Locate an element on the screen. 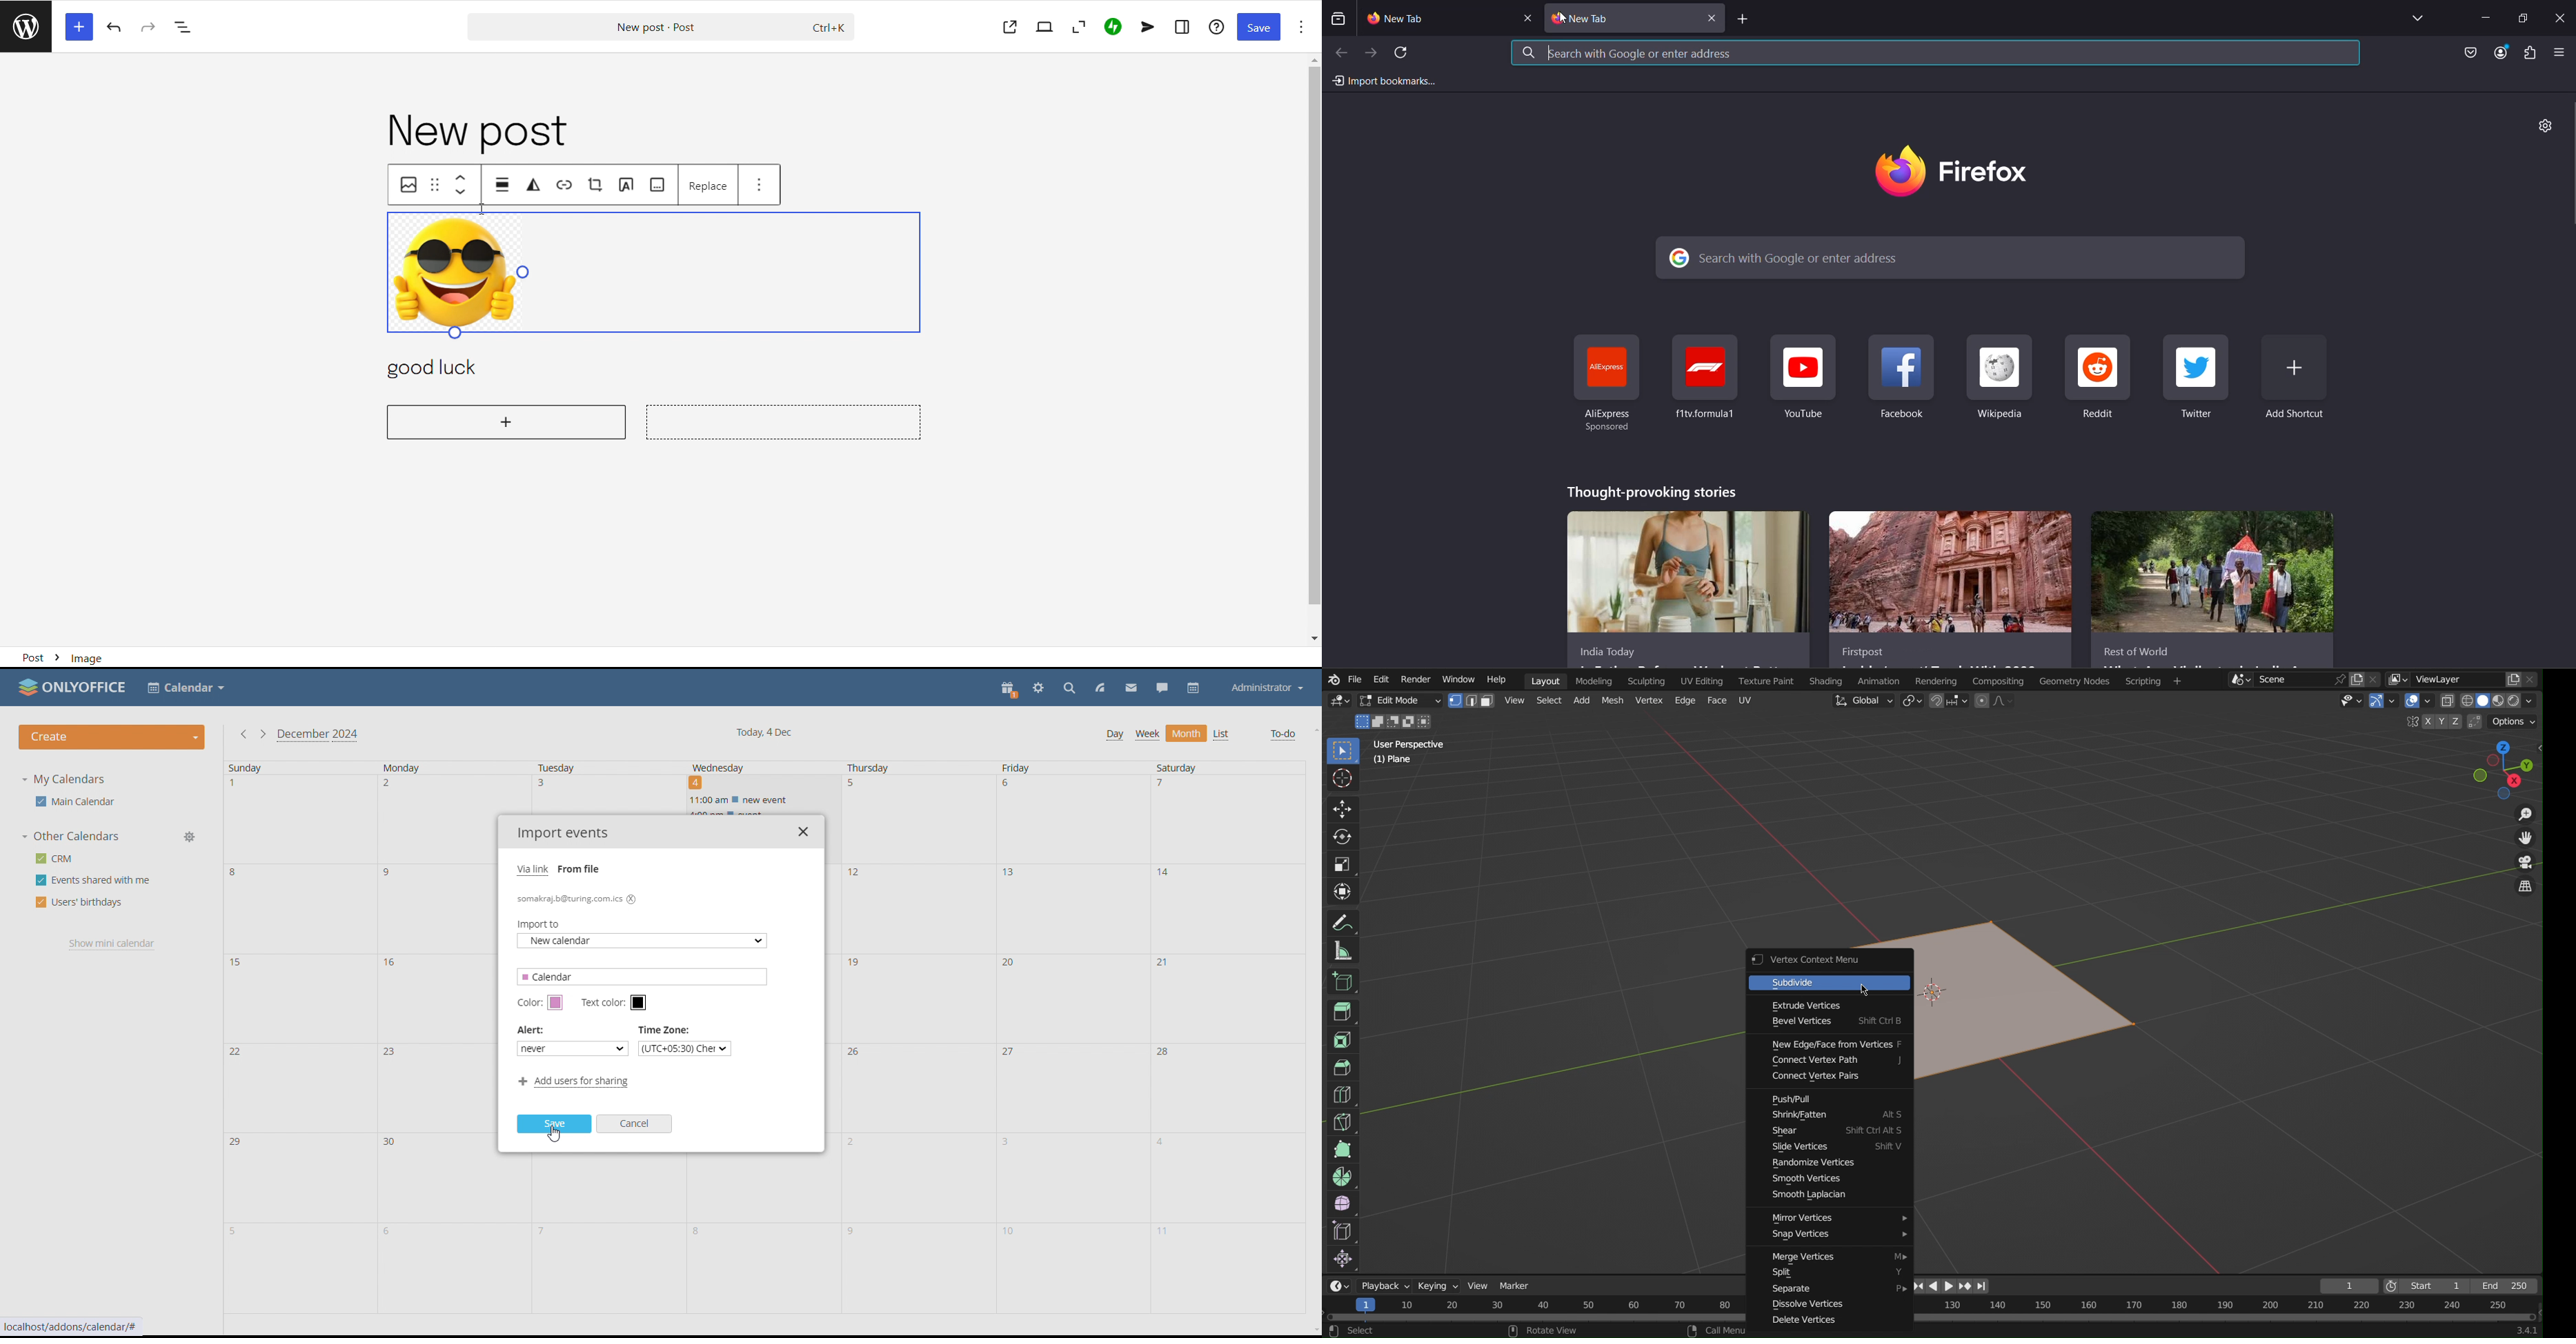  set time zone is located at coordinates (685, 1047).